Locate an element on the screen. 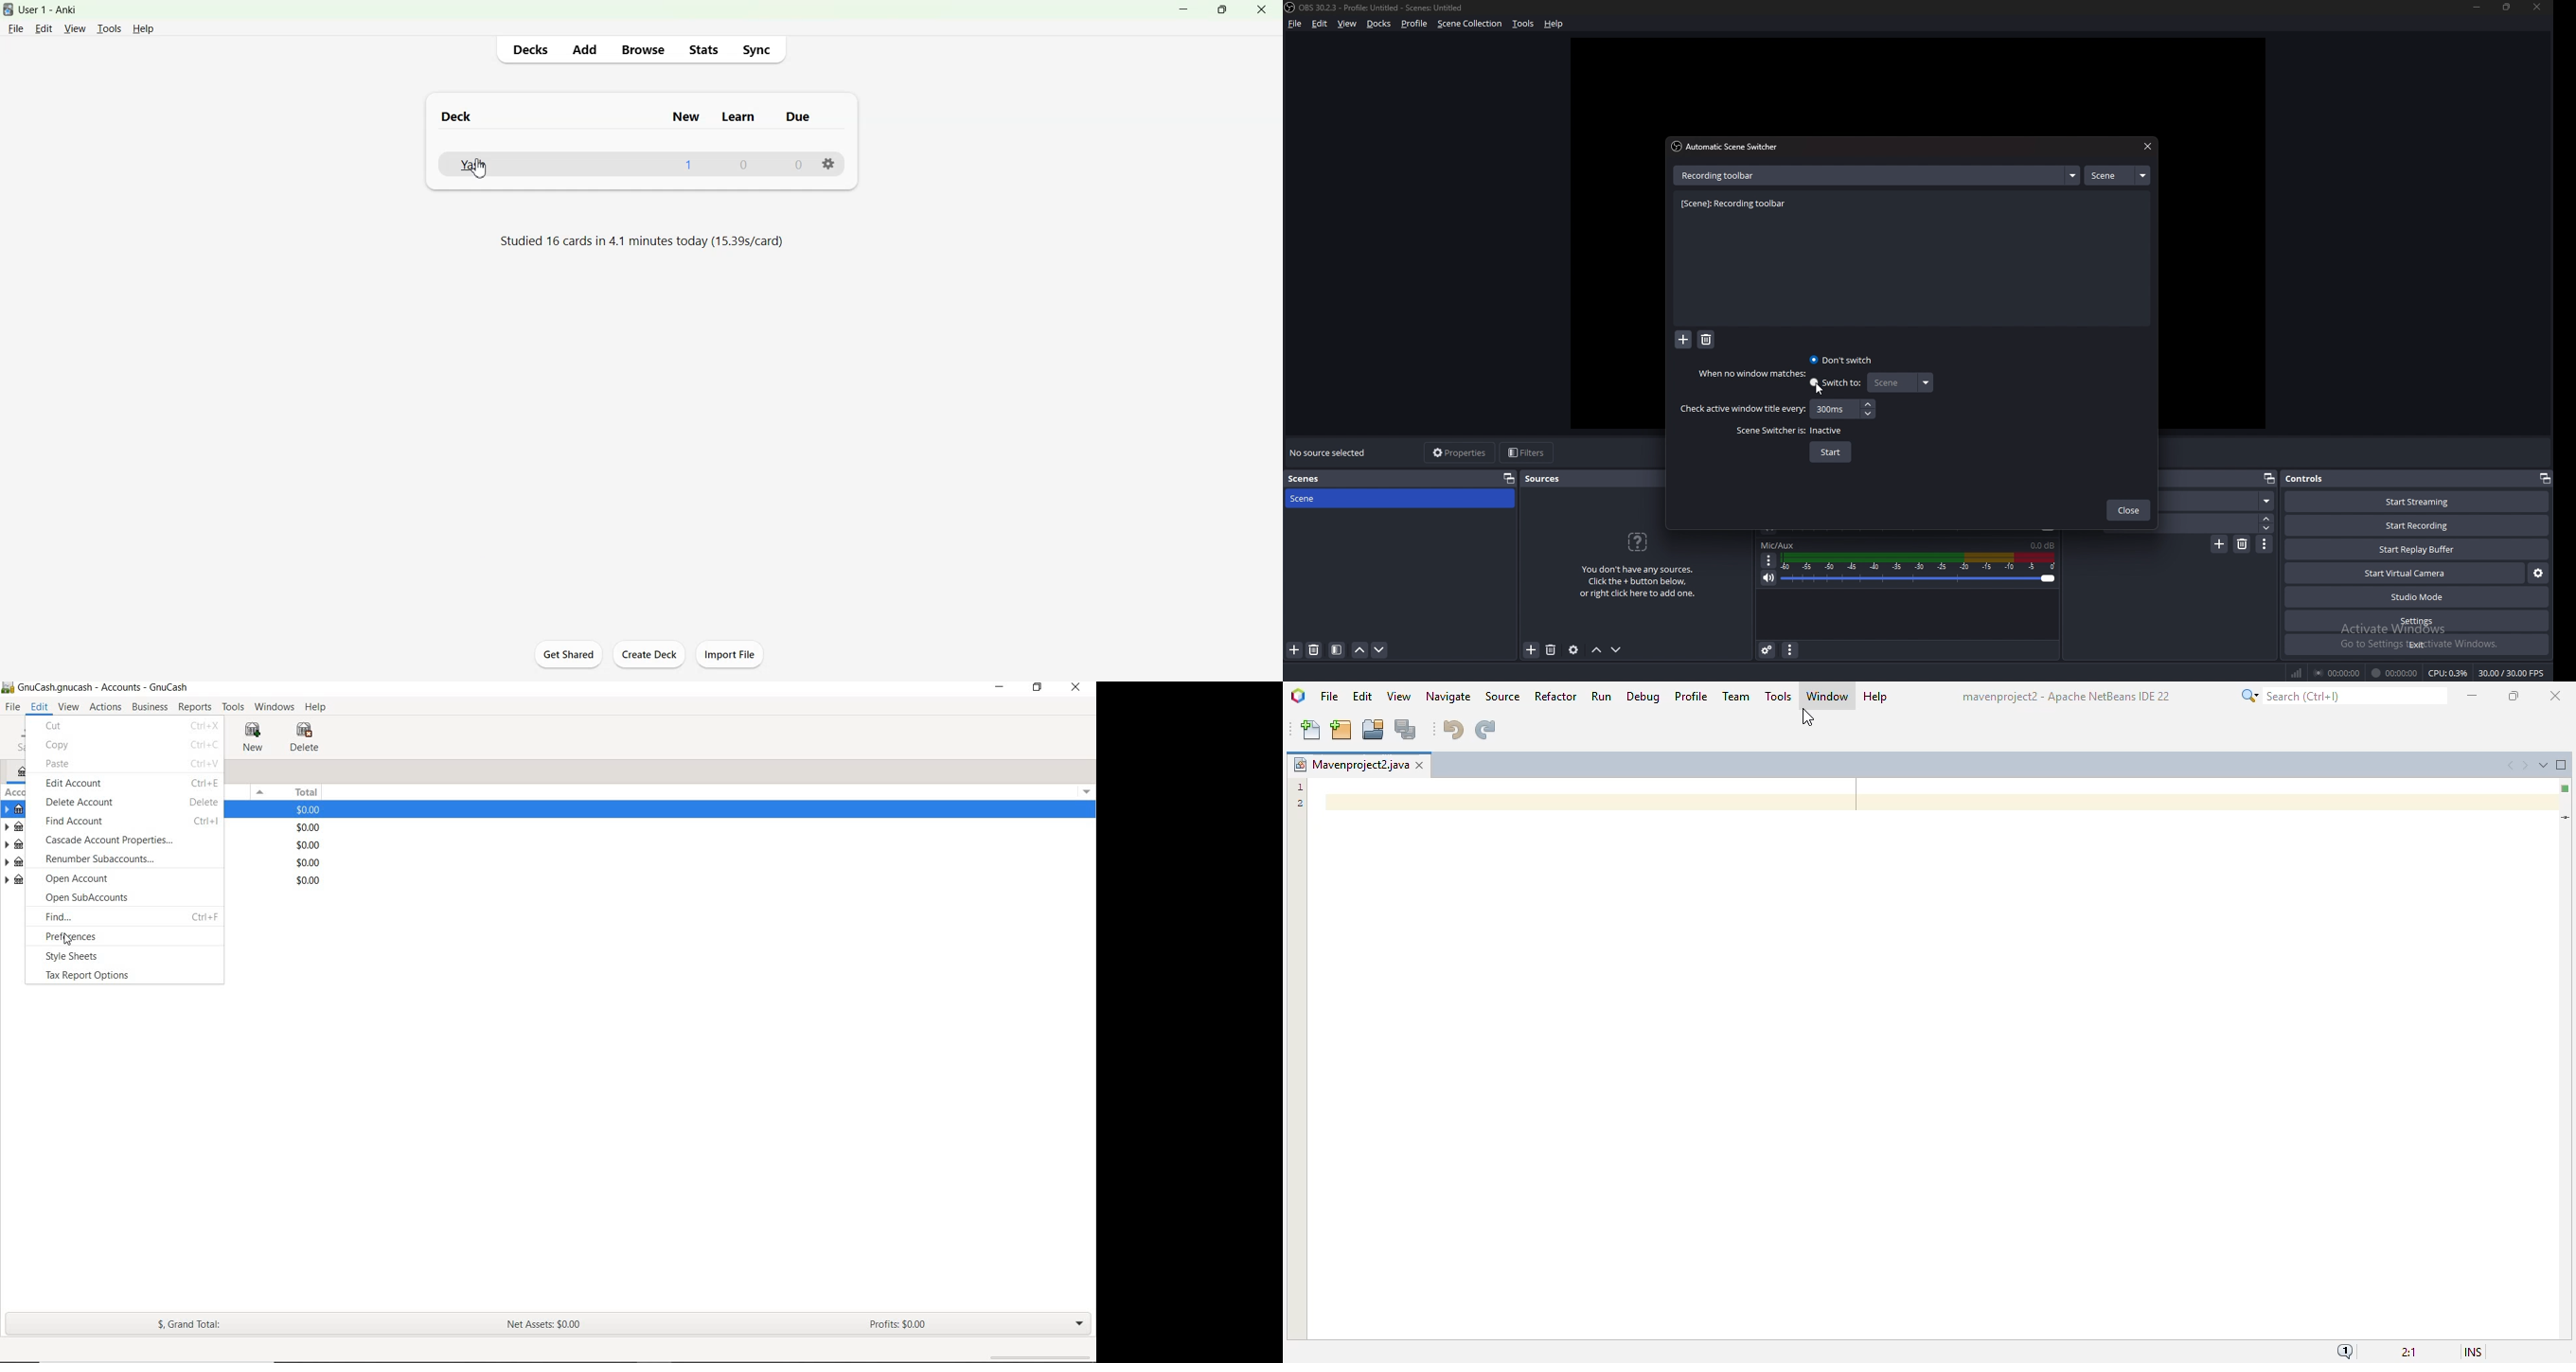 This screenshot has height=1372, width=2576. MINIMIZE is located at coordinates (1002, 689).